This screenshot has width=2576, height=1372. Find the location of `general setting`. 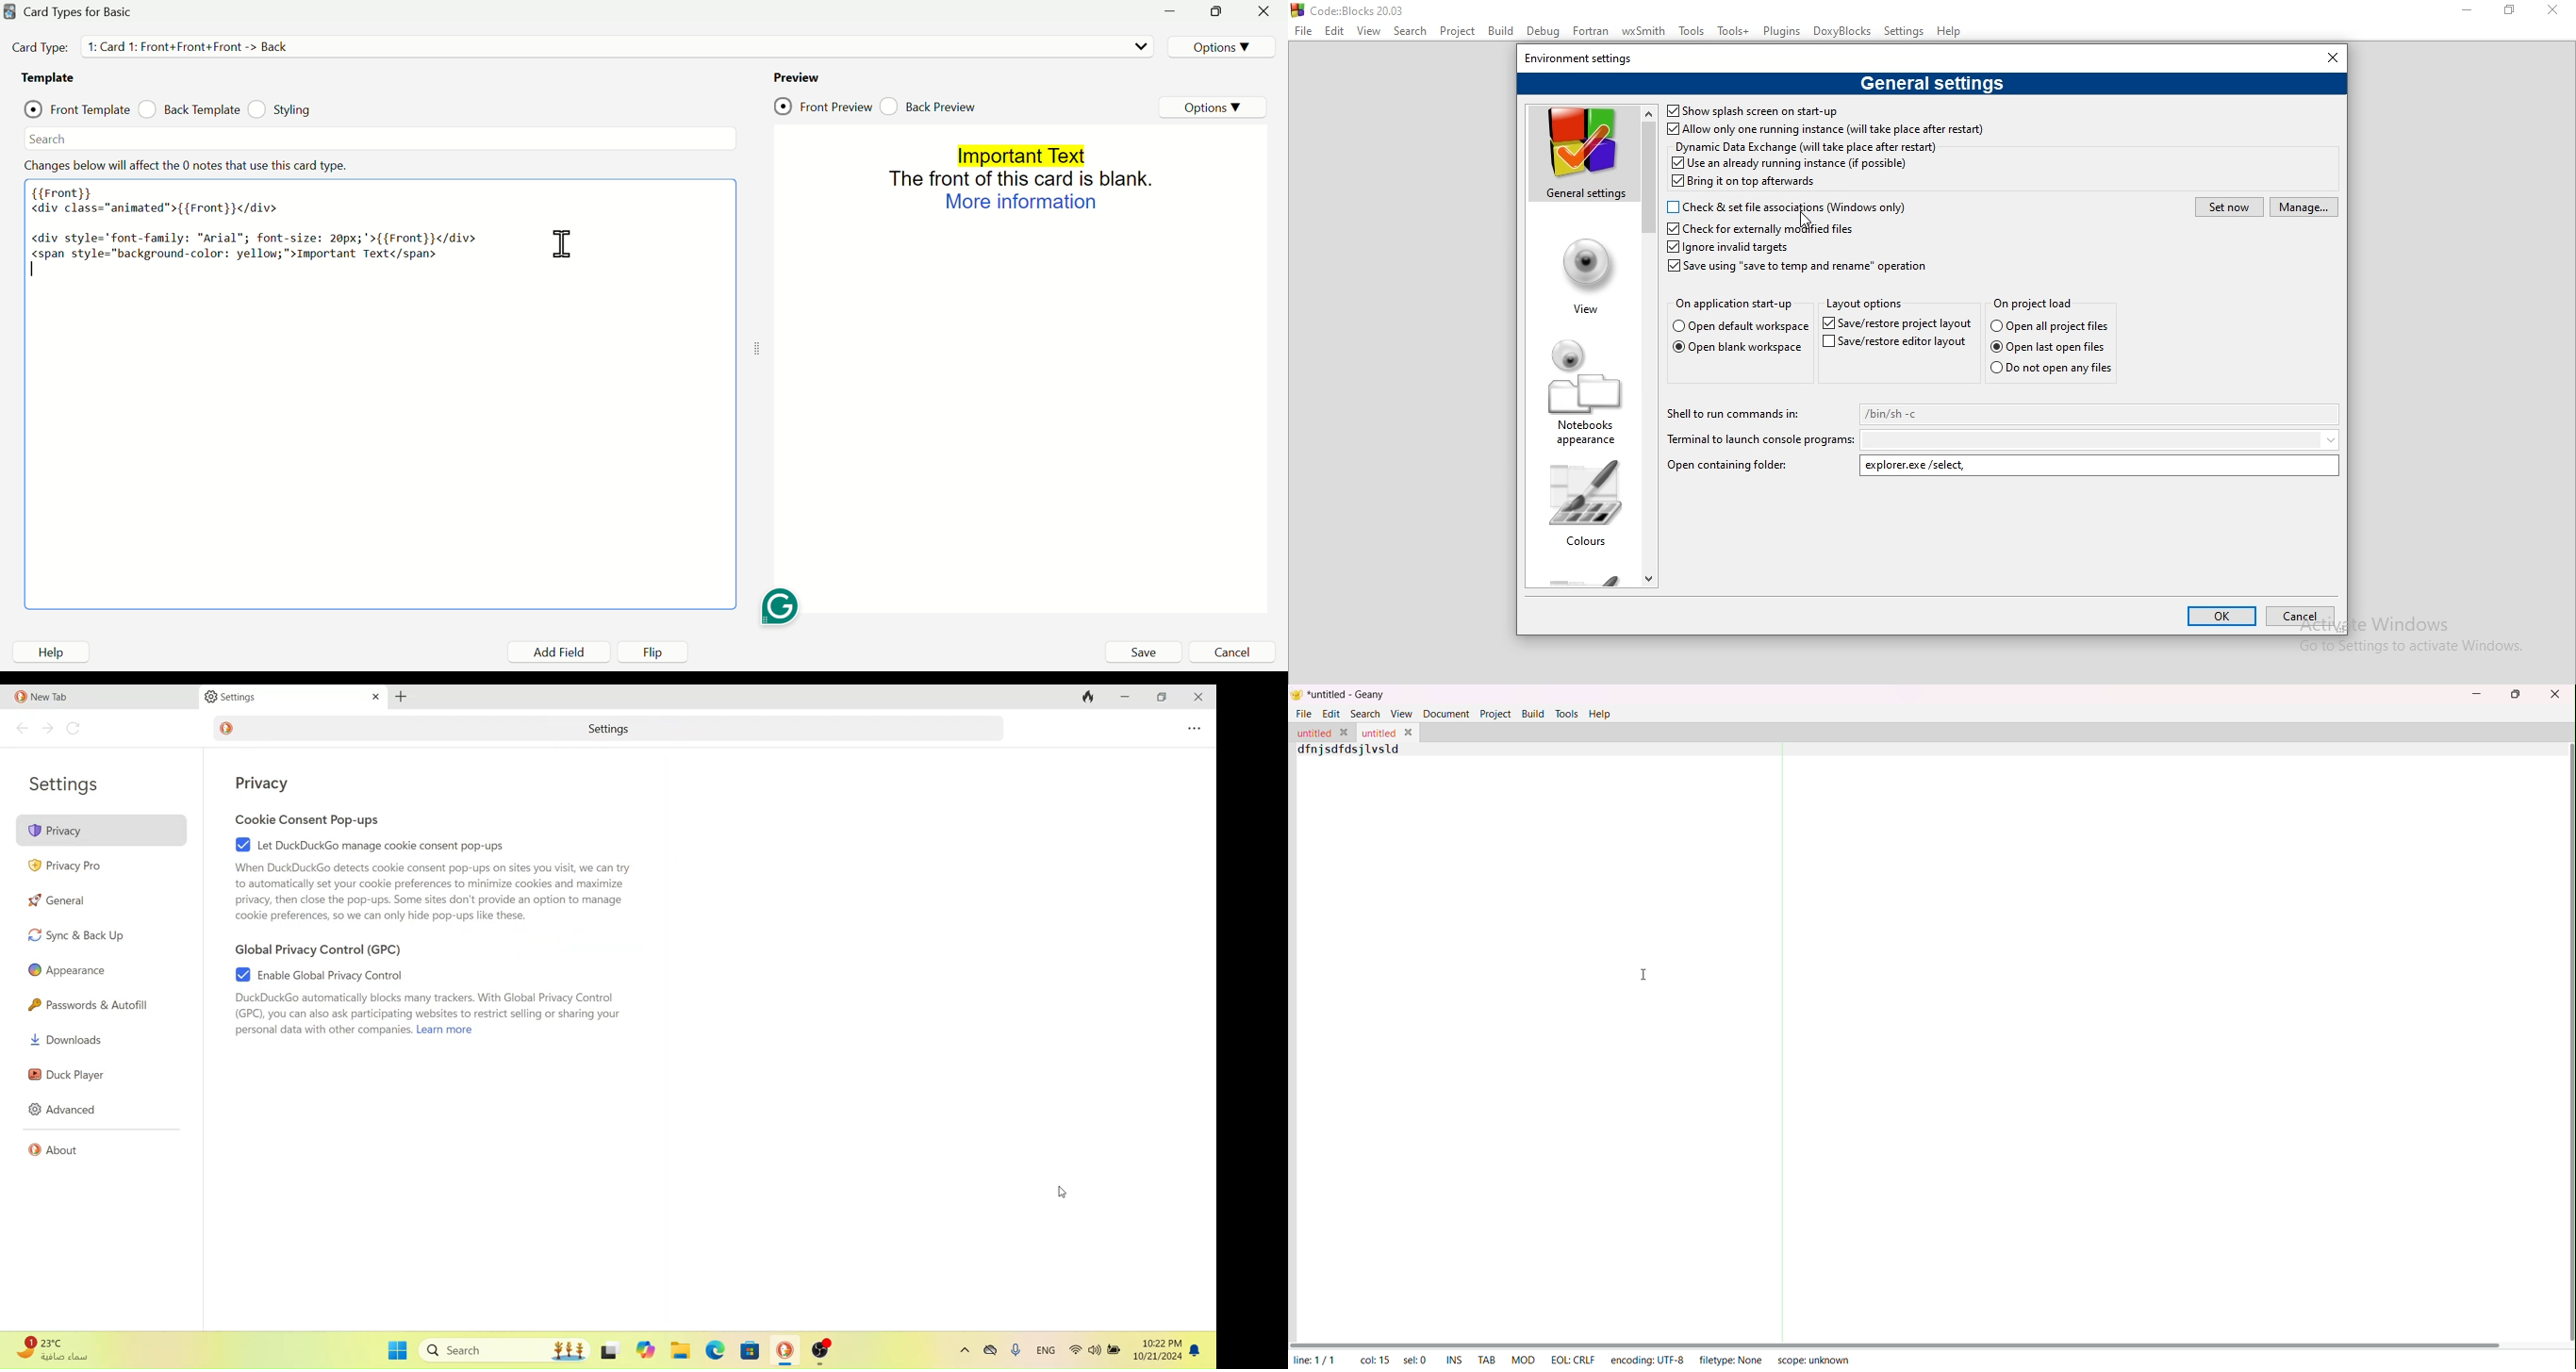

general setting is located at coordinates (1579, 155).